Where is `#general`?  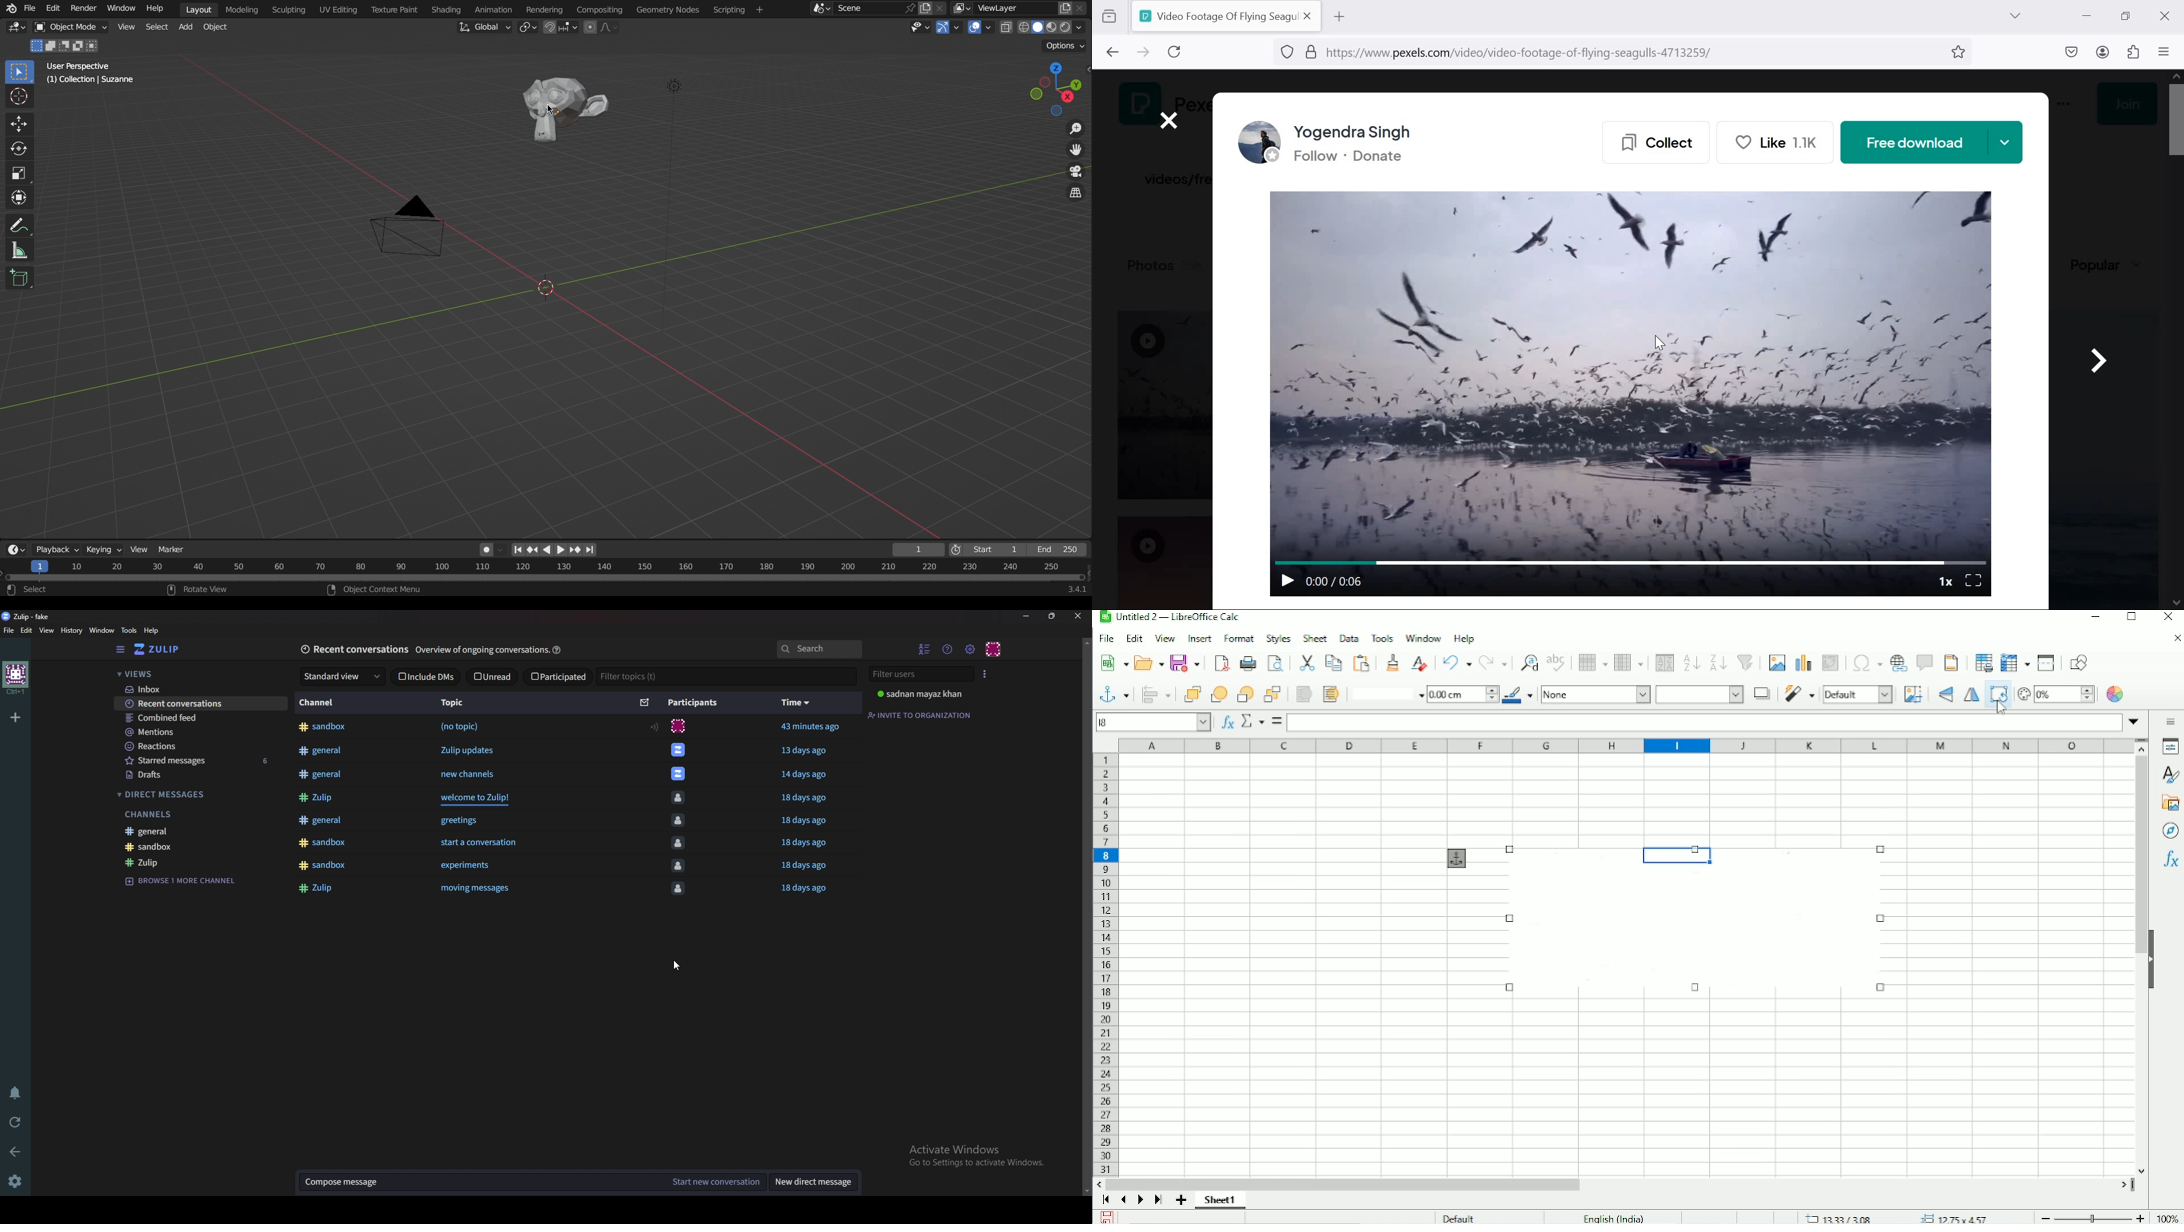
#general is located at coordinates (322, 822).